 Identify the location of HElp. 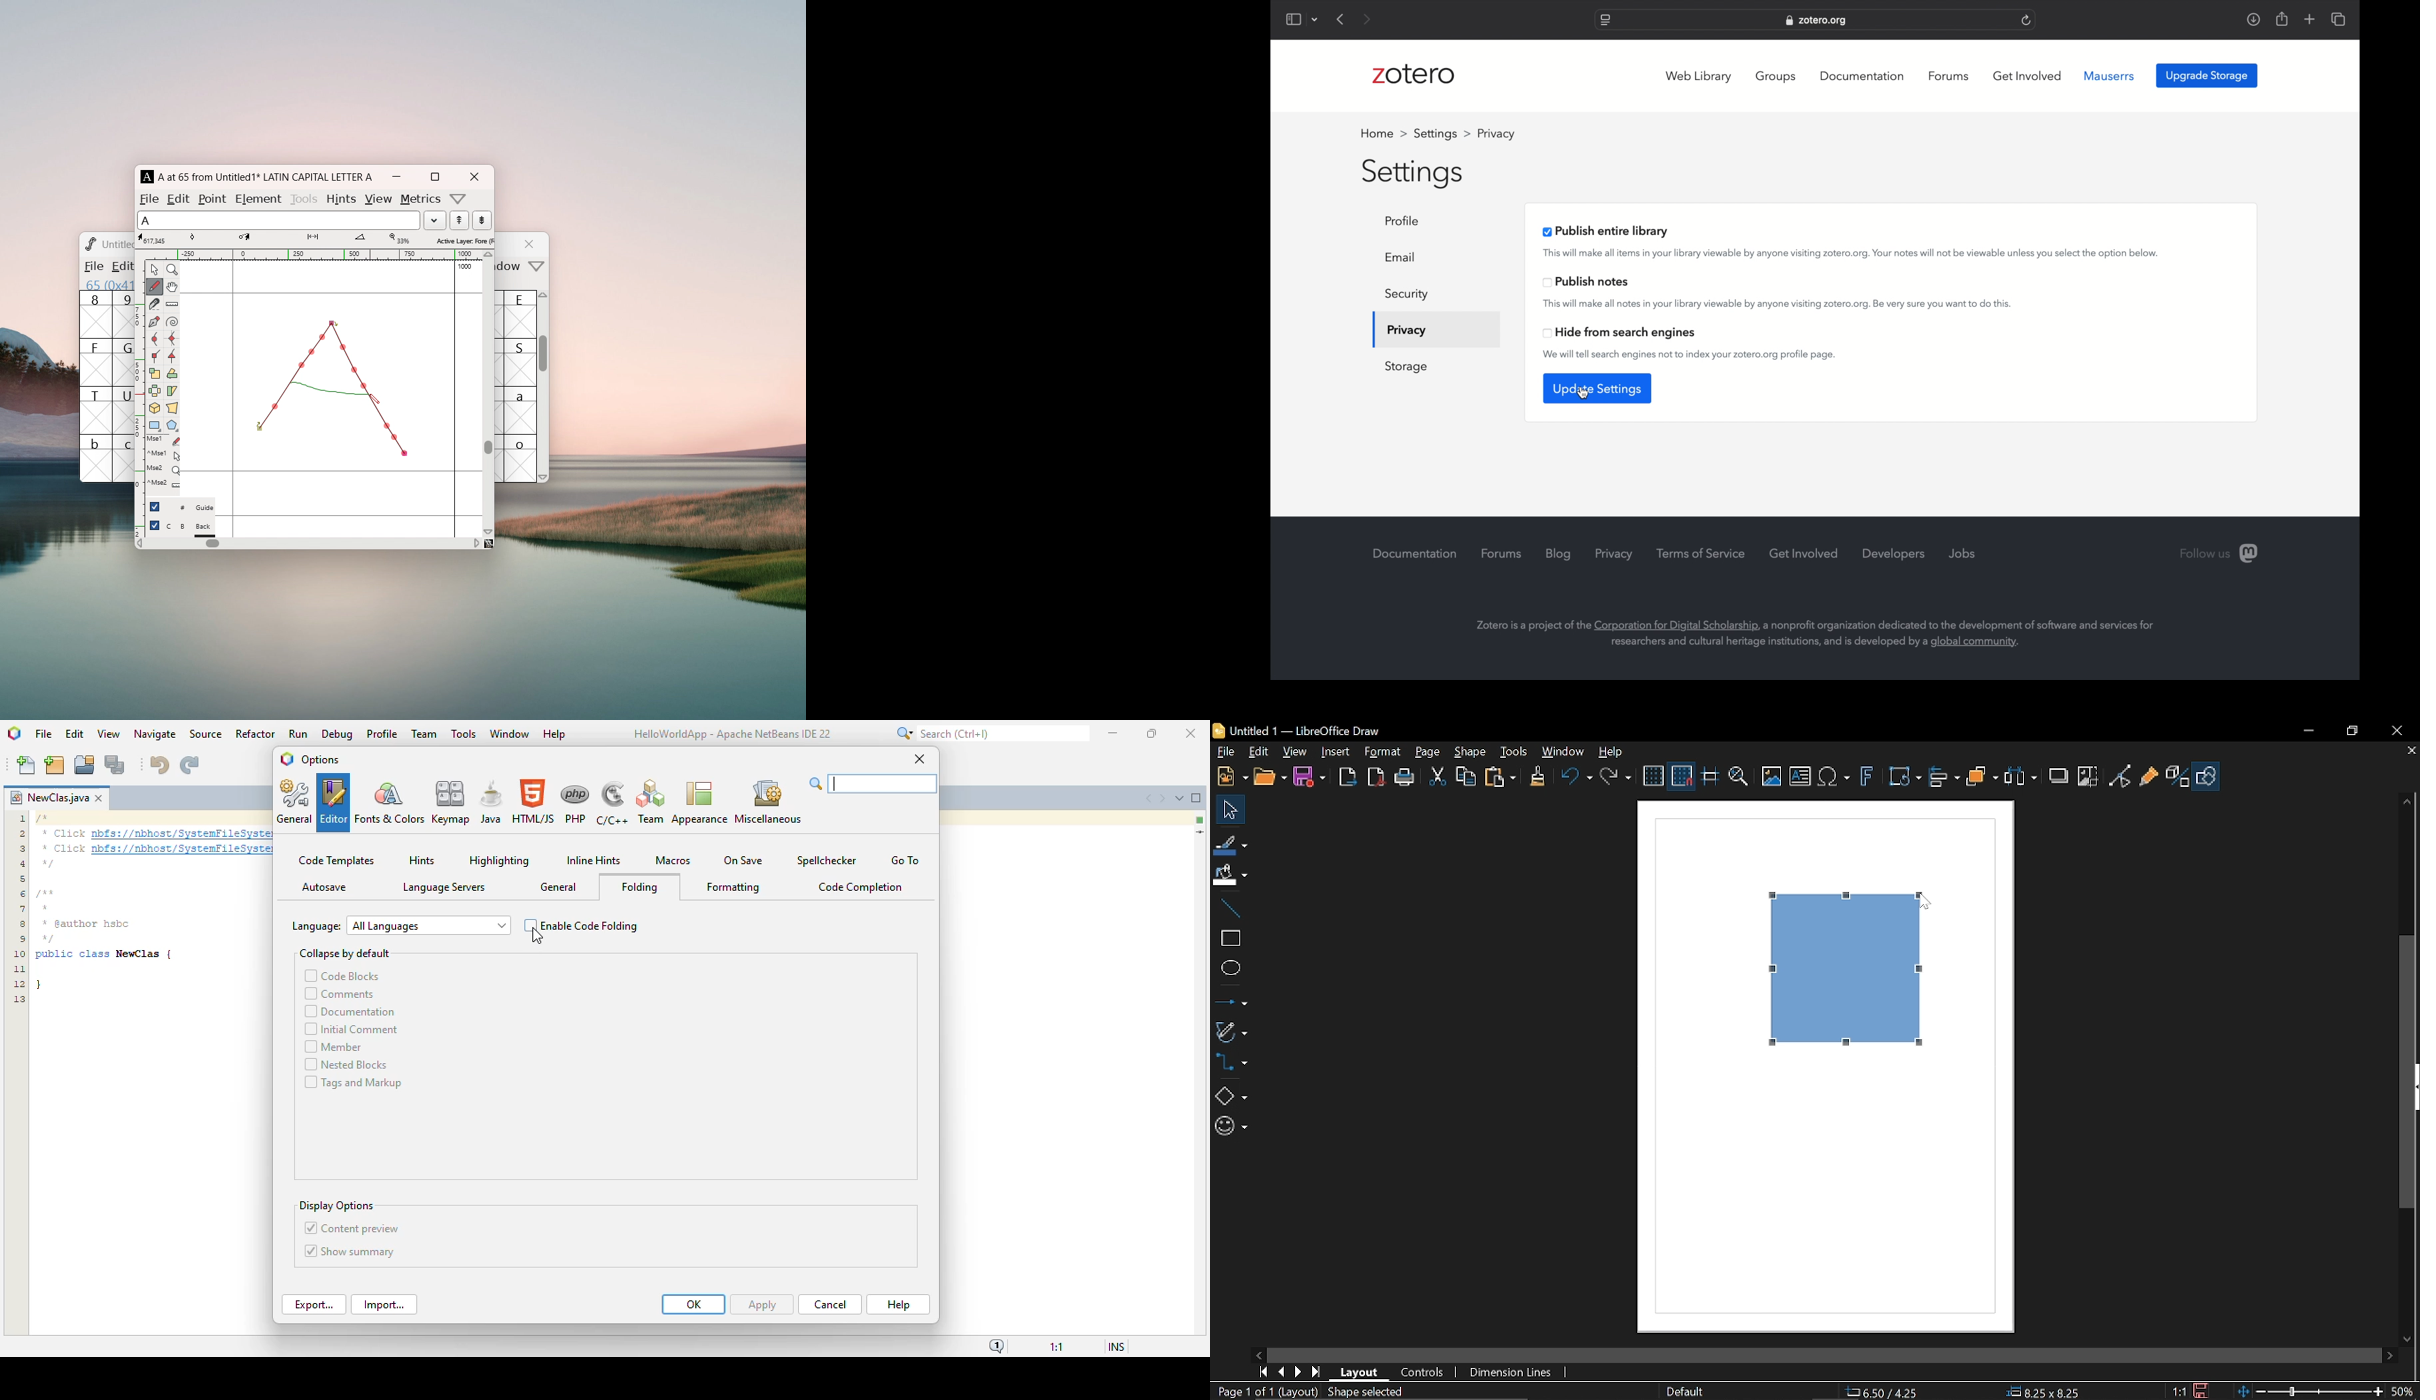
(1614, 754).